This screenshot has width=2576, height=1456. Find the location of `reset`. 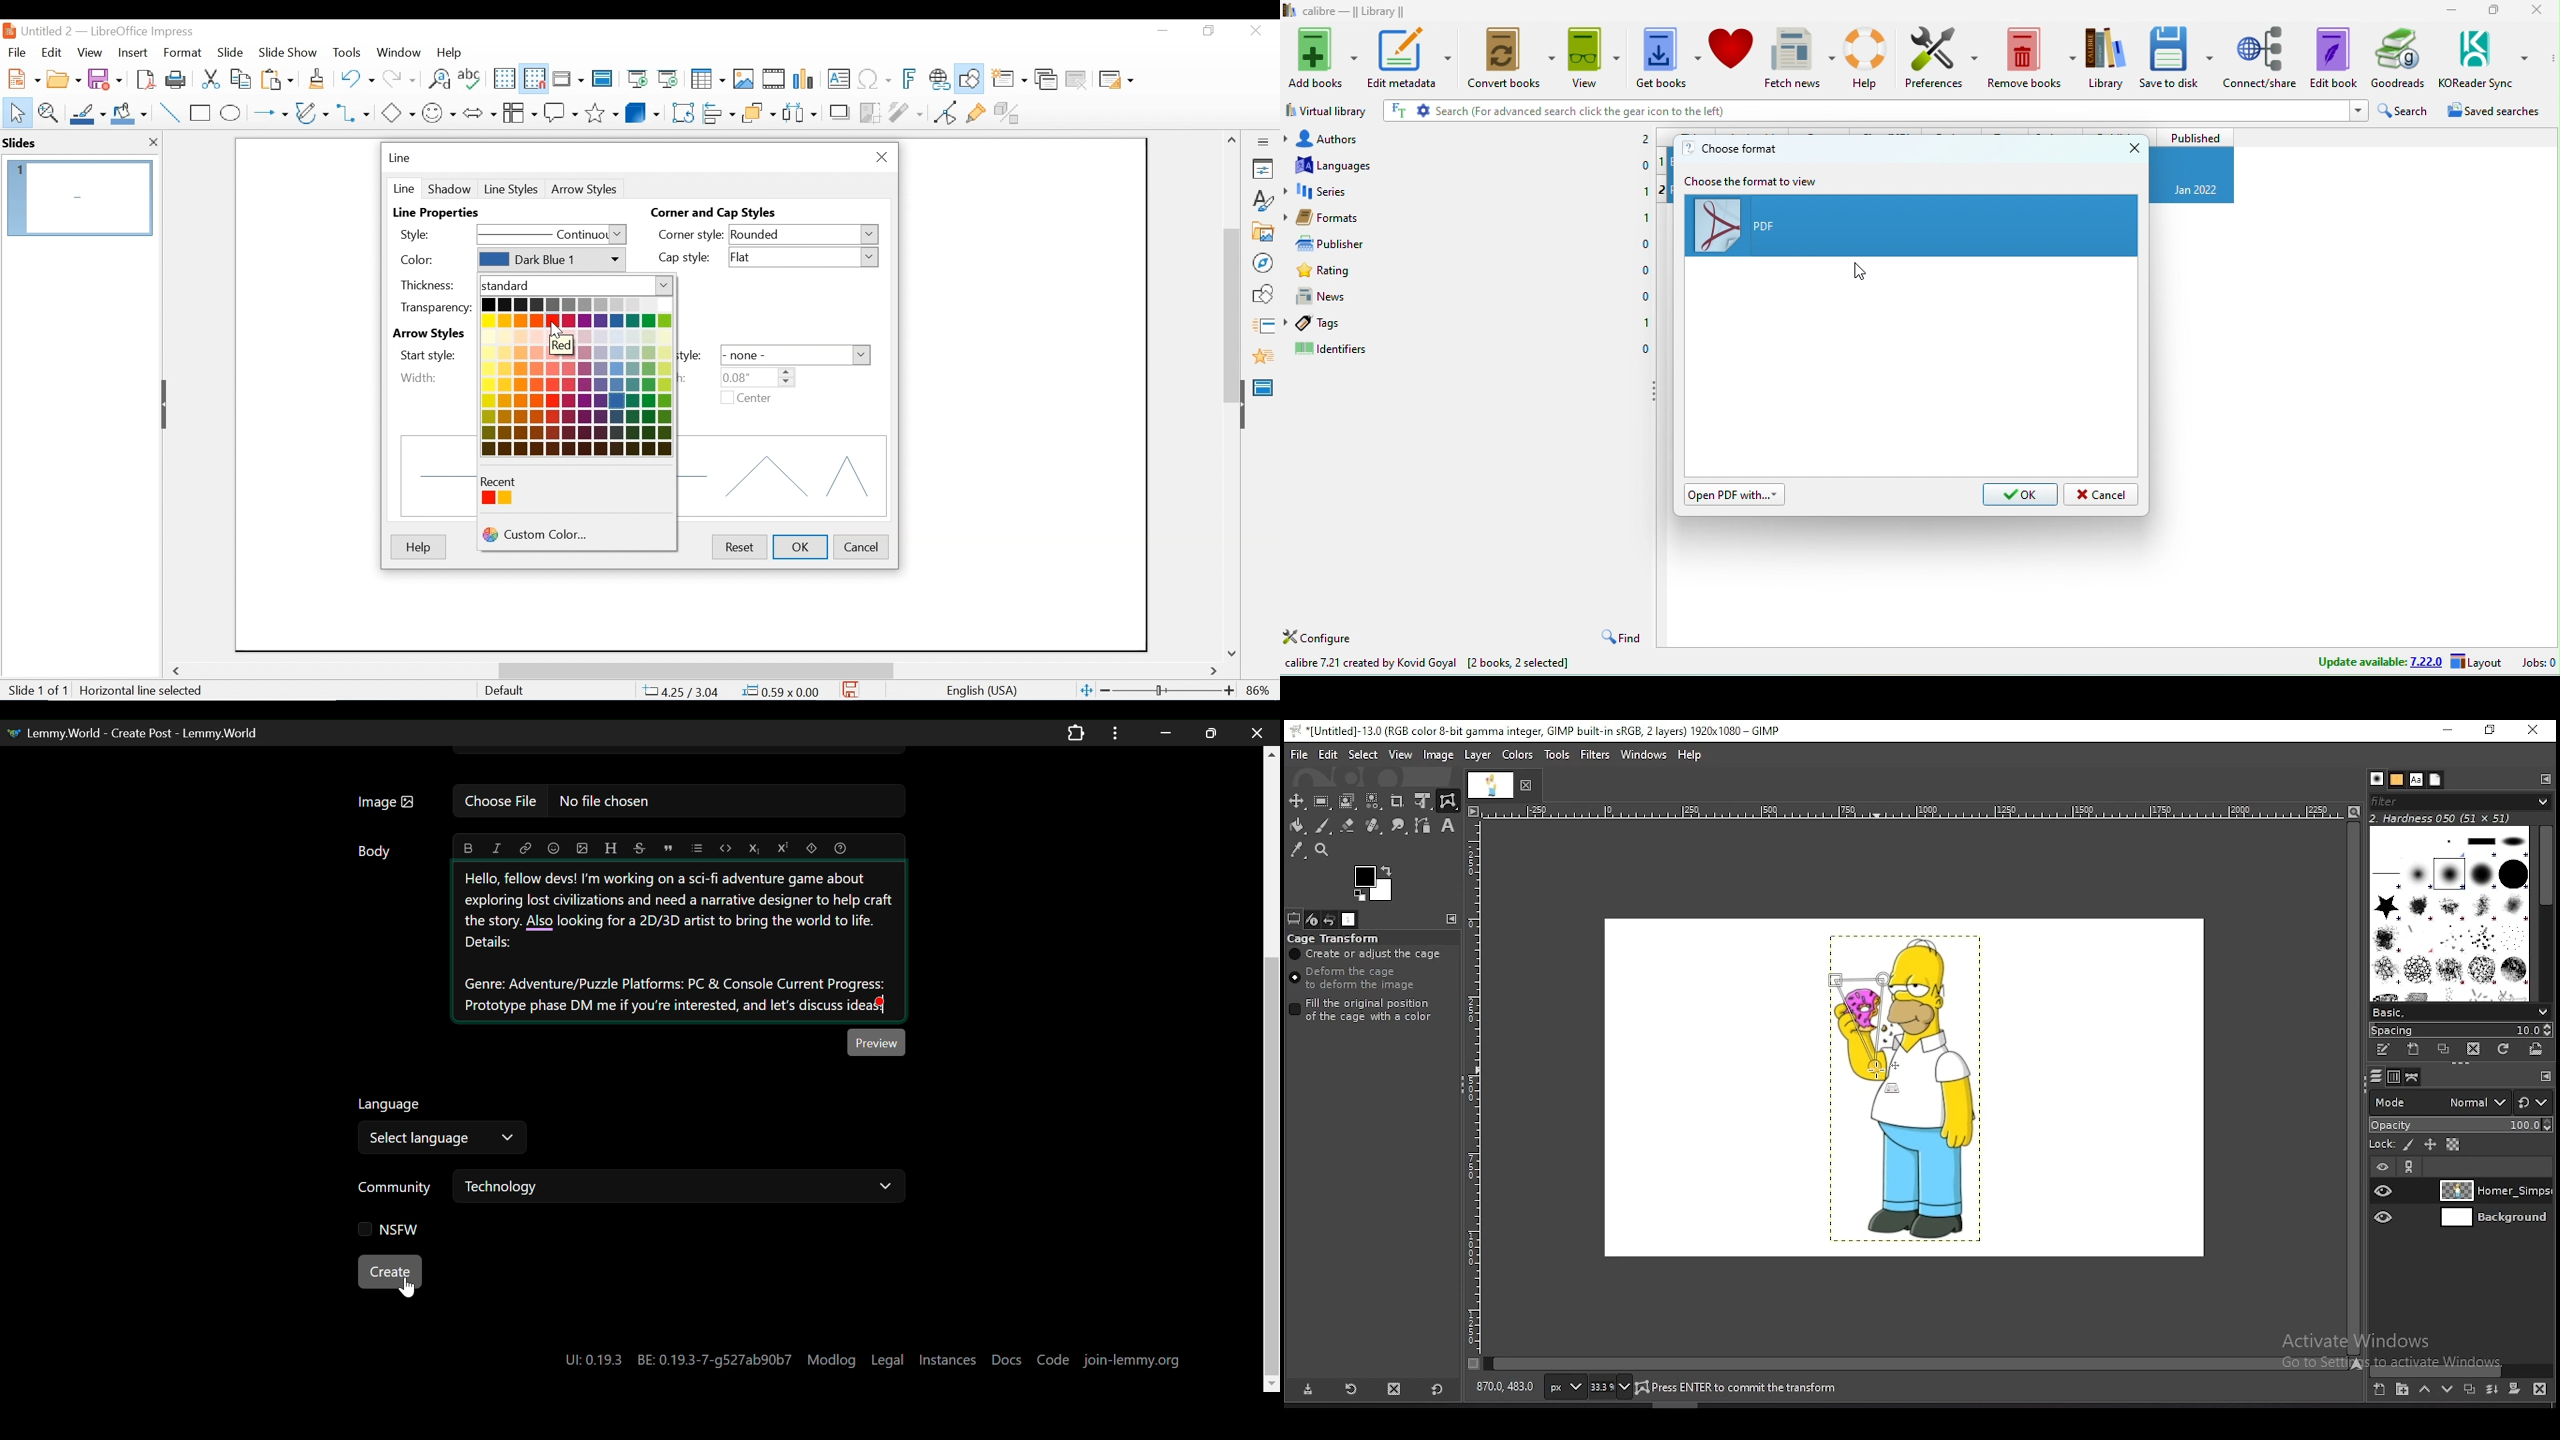

reset is located at coordinates (1436, 1391).